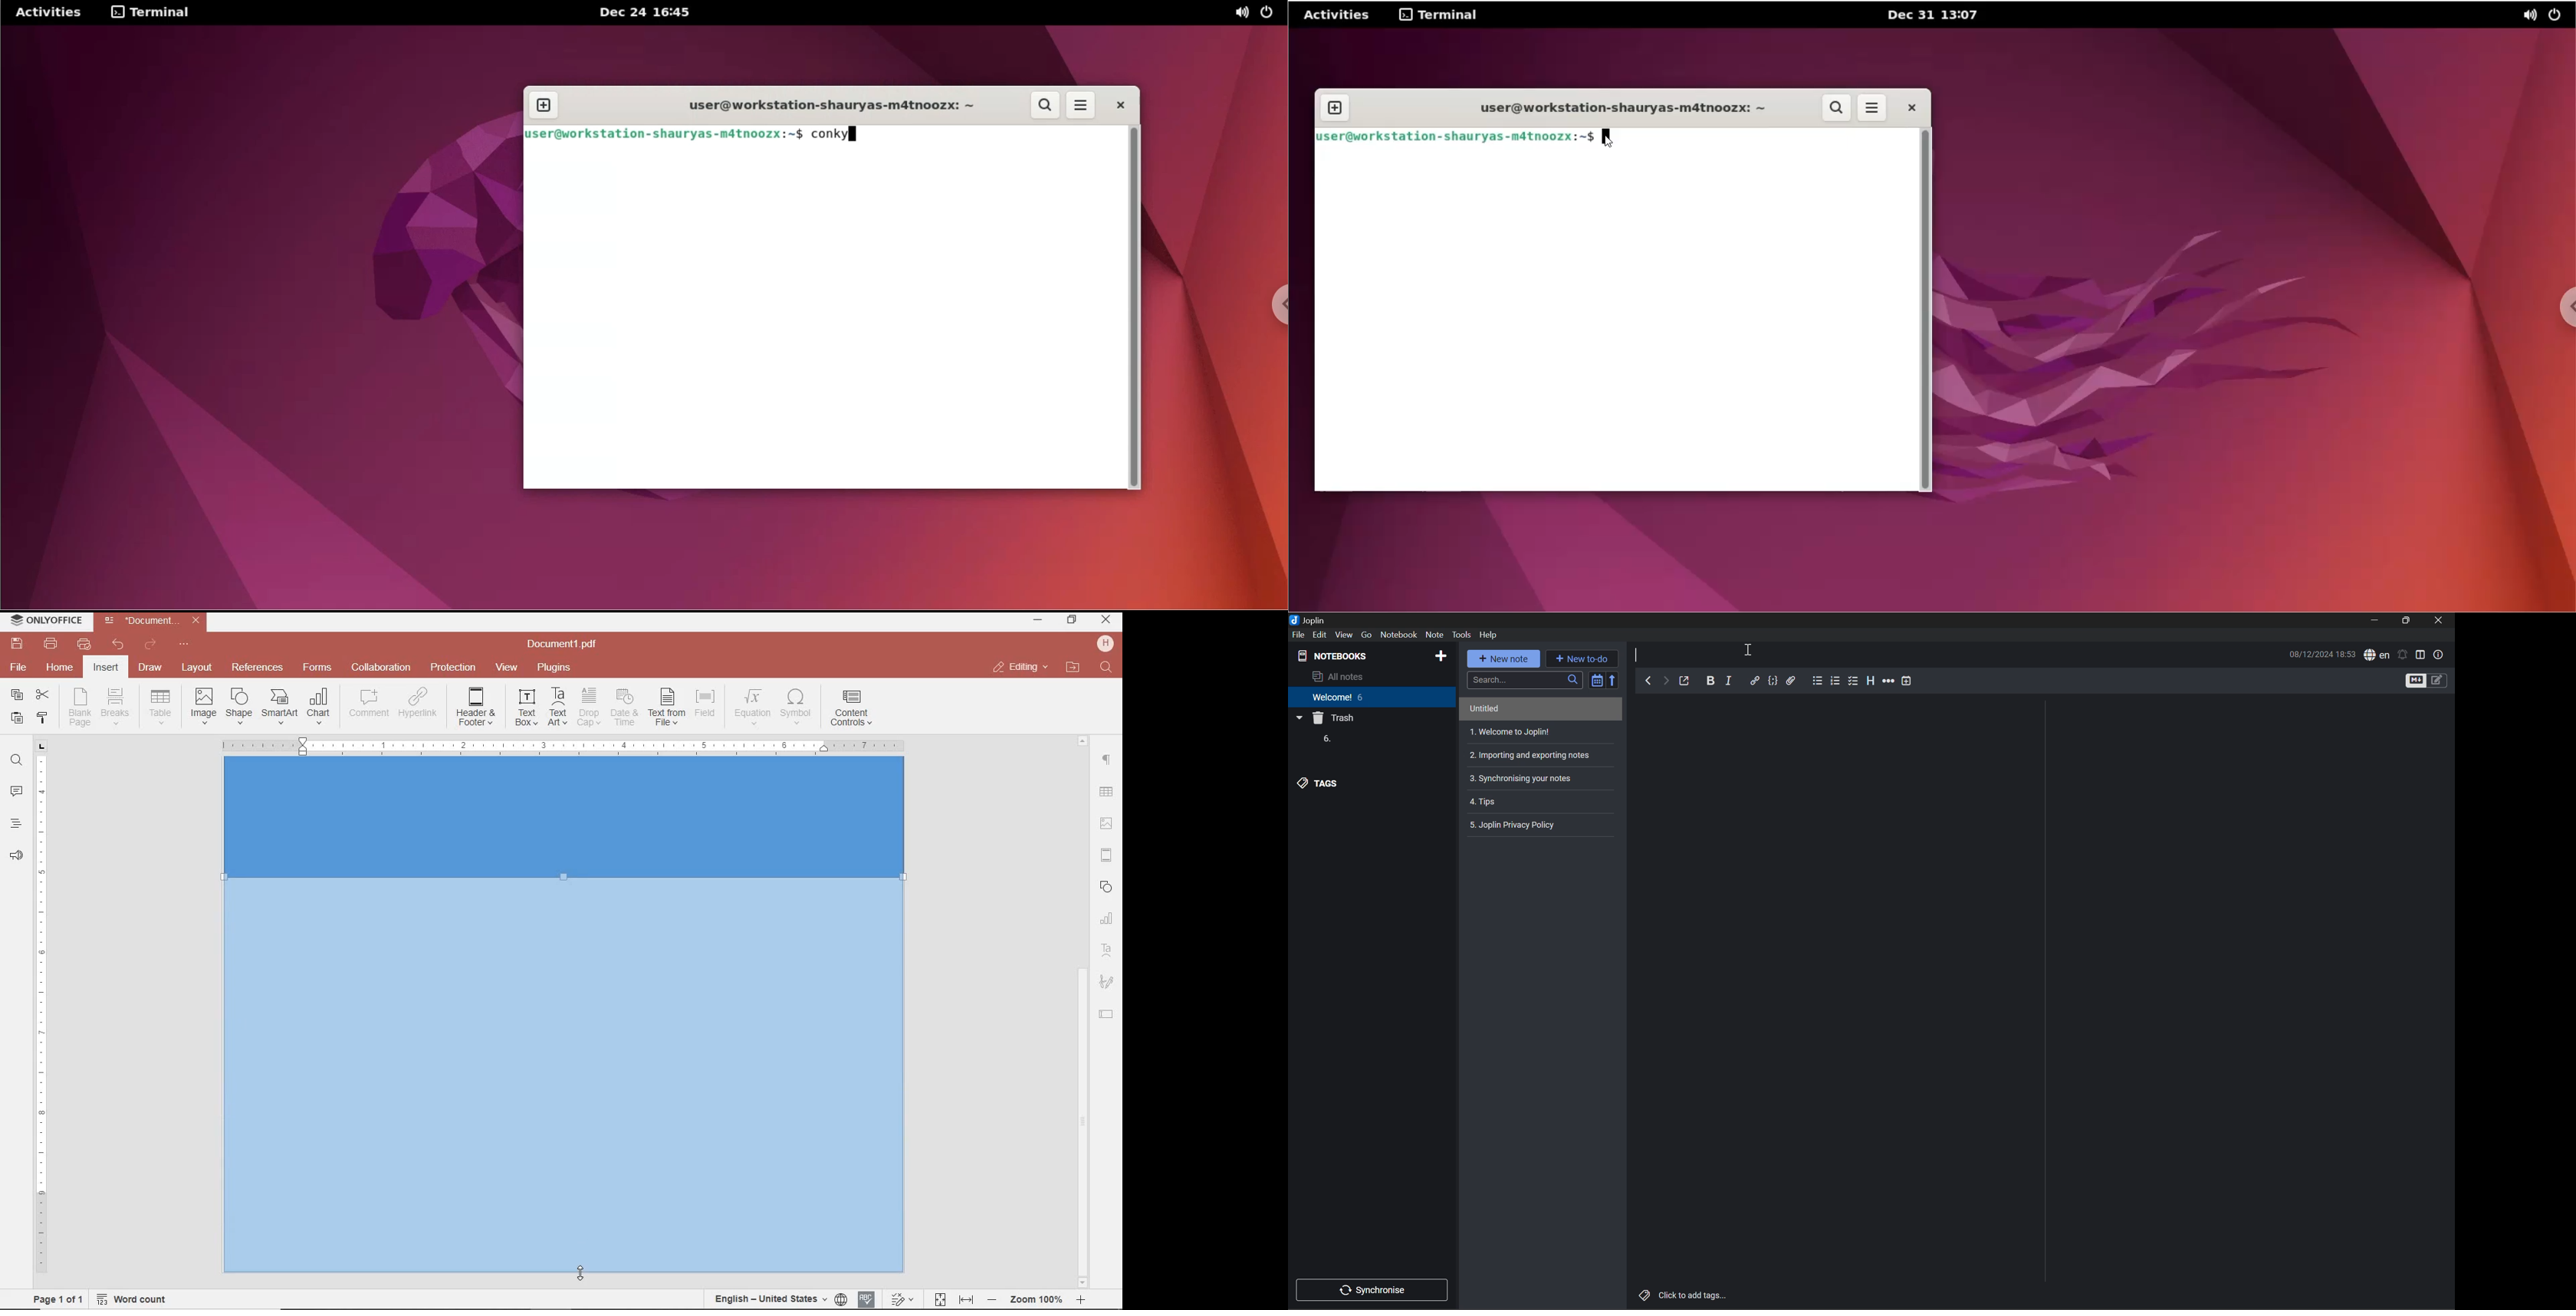 This screenshot has width=2576, height=1316. I want to click on Forward, so click(1664, 681).